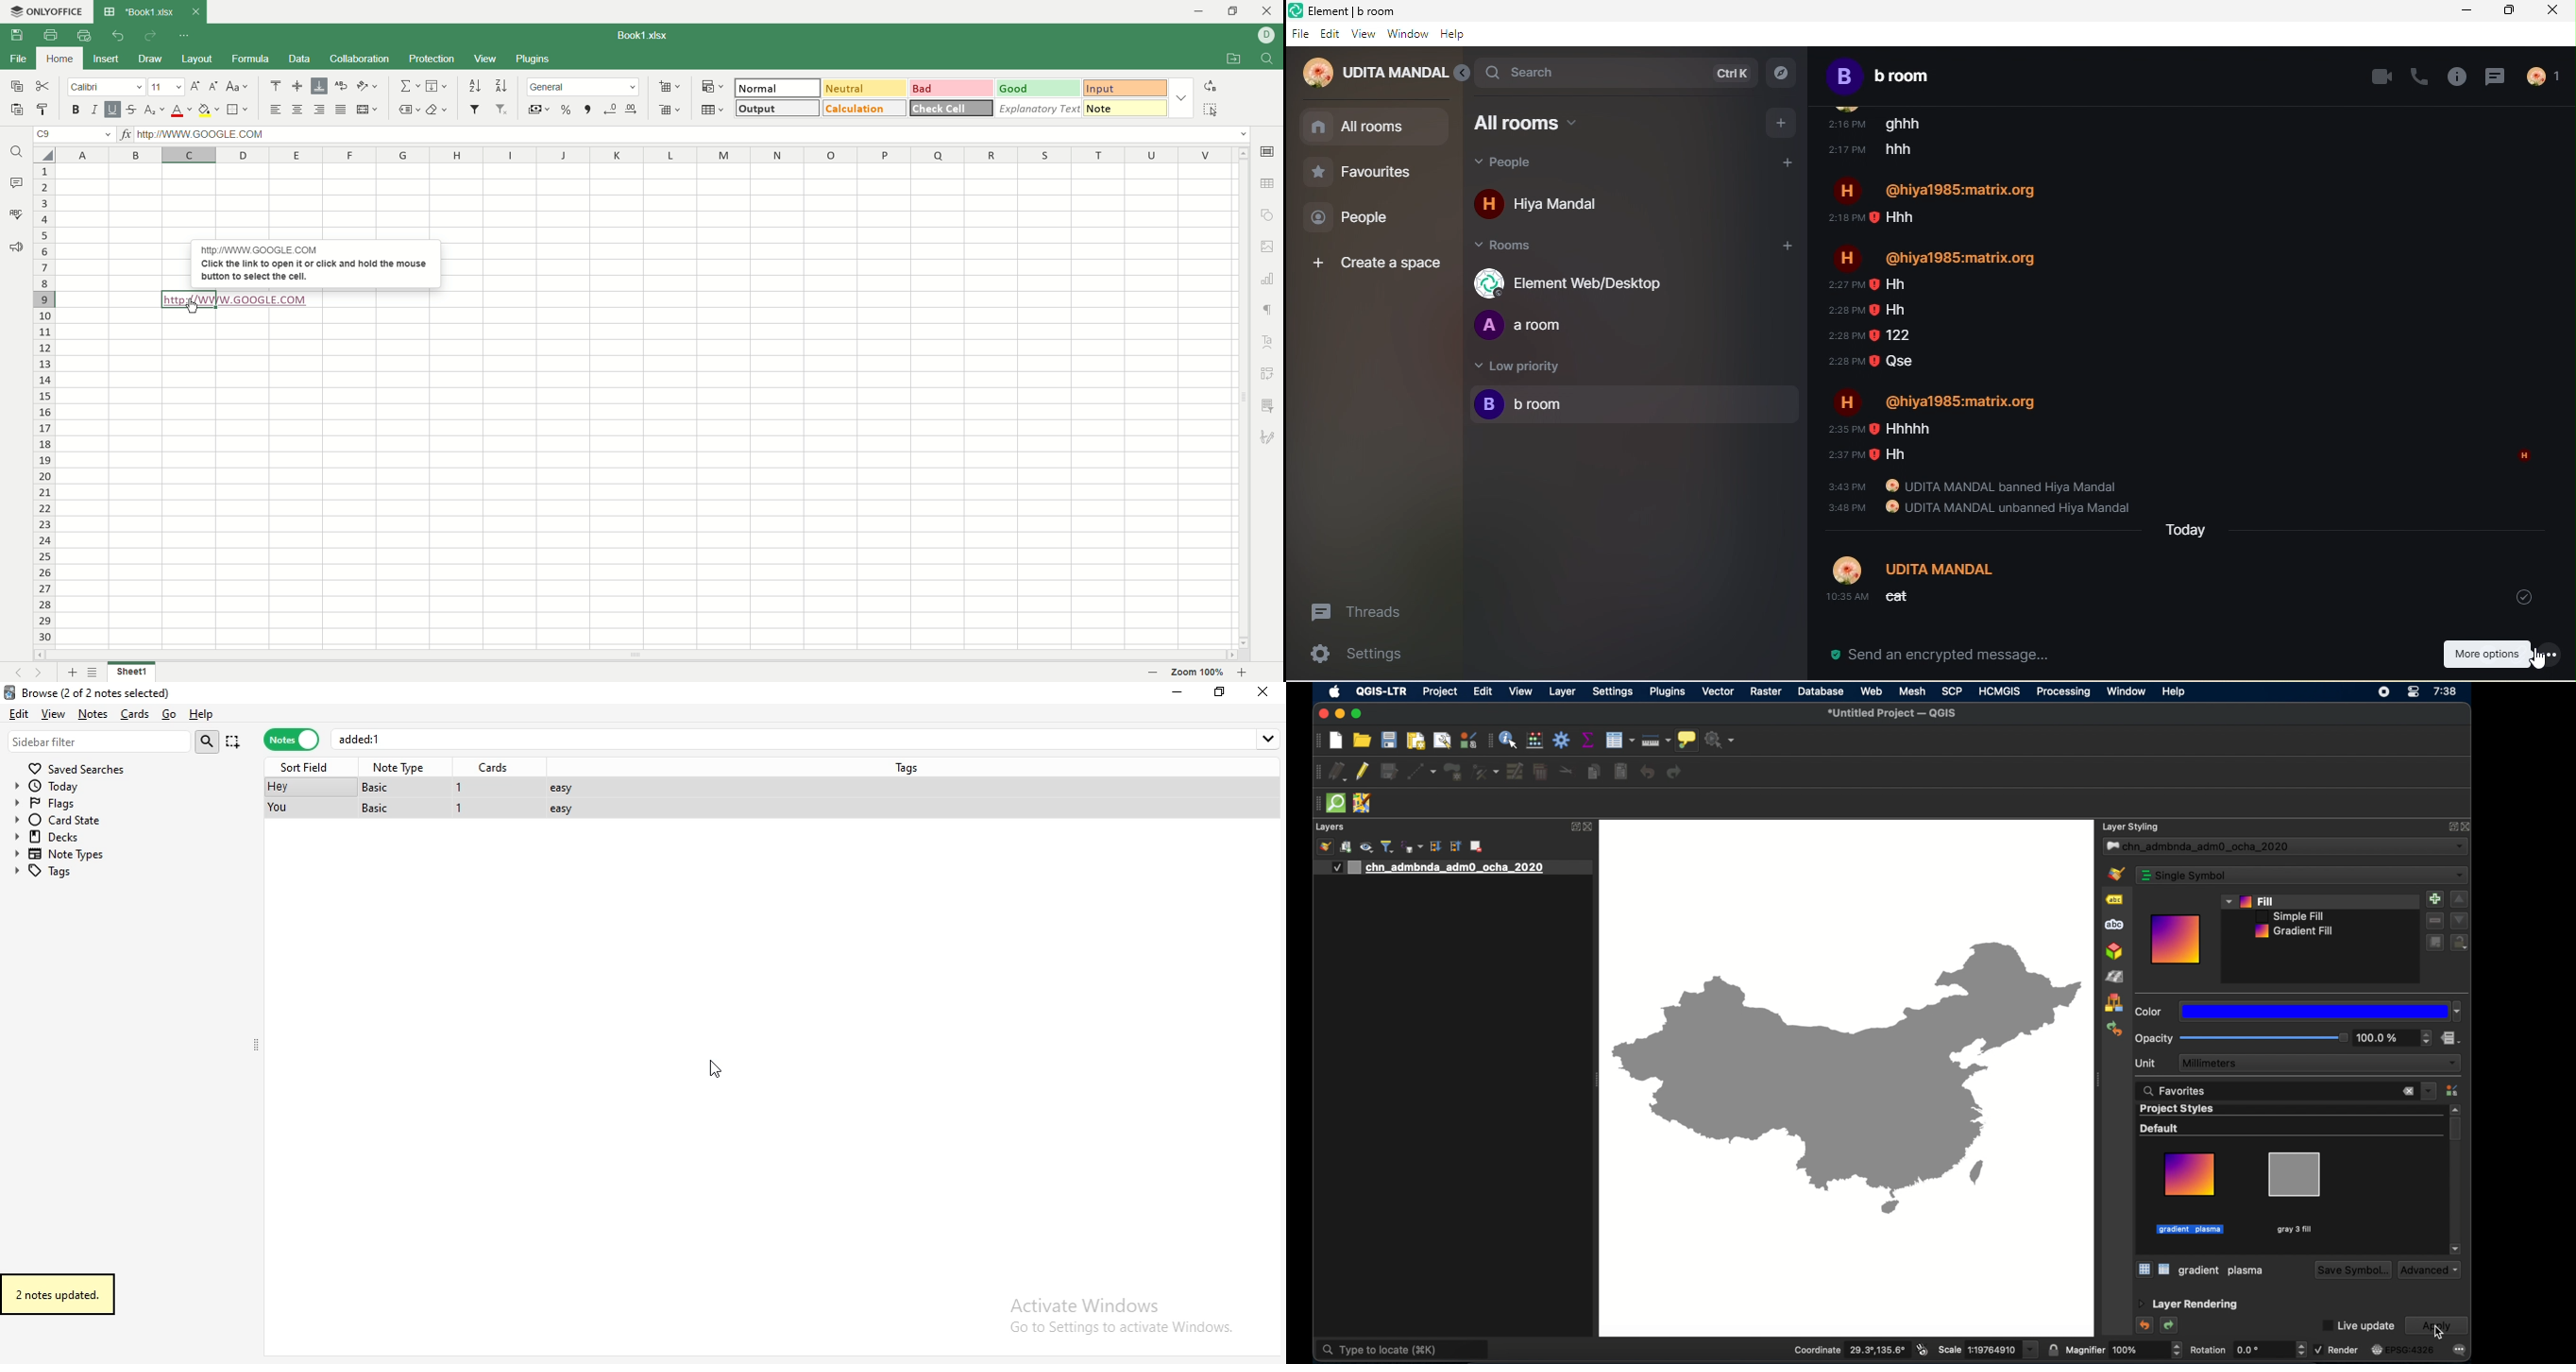 Image resolution: width=2576 pixels, height=1372 pixels. Describe the element at coordinates (1338, 772) in the screenshot. I see `current layer edits` at that location.